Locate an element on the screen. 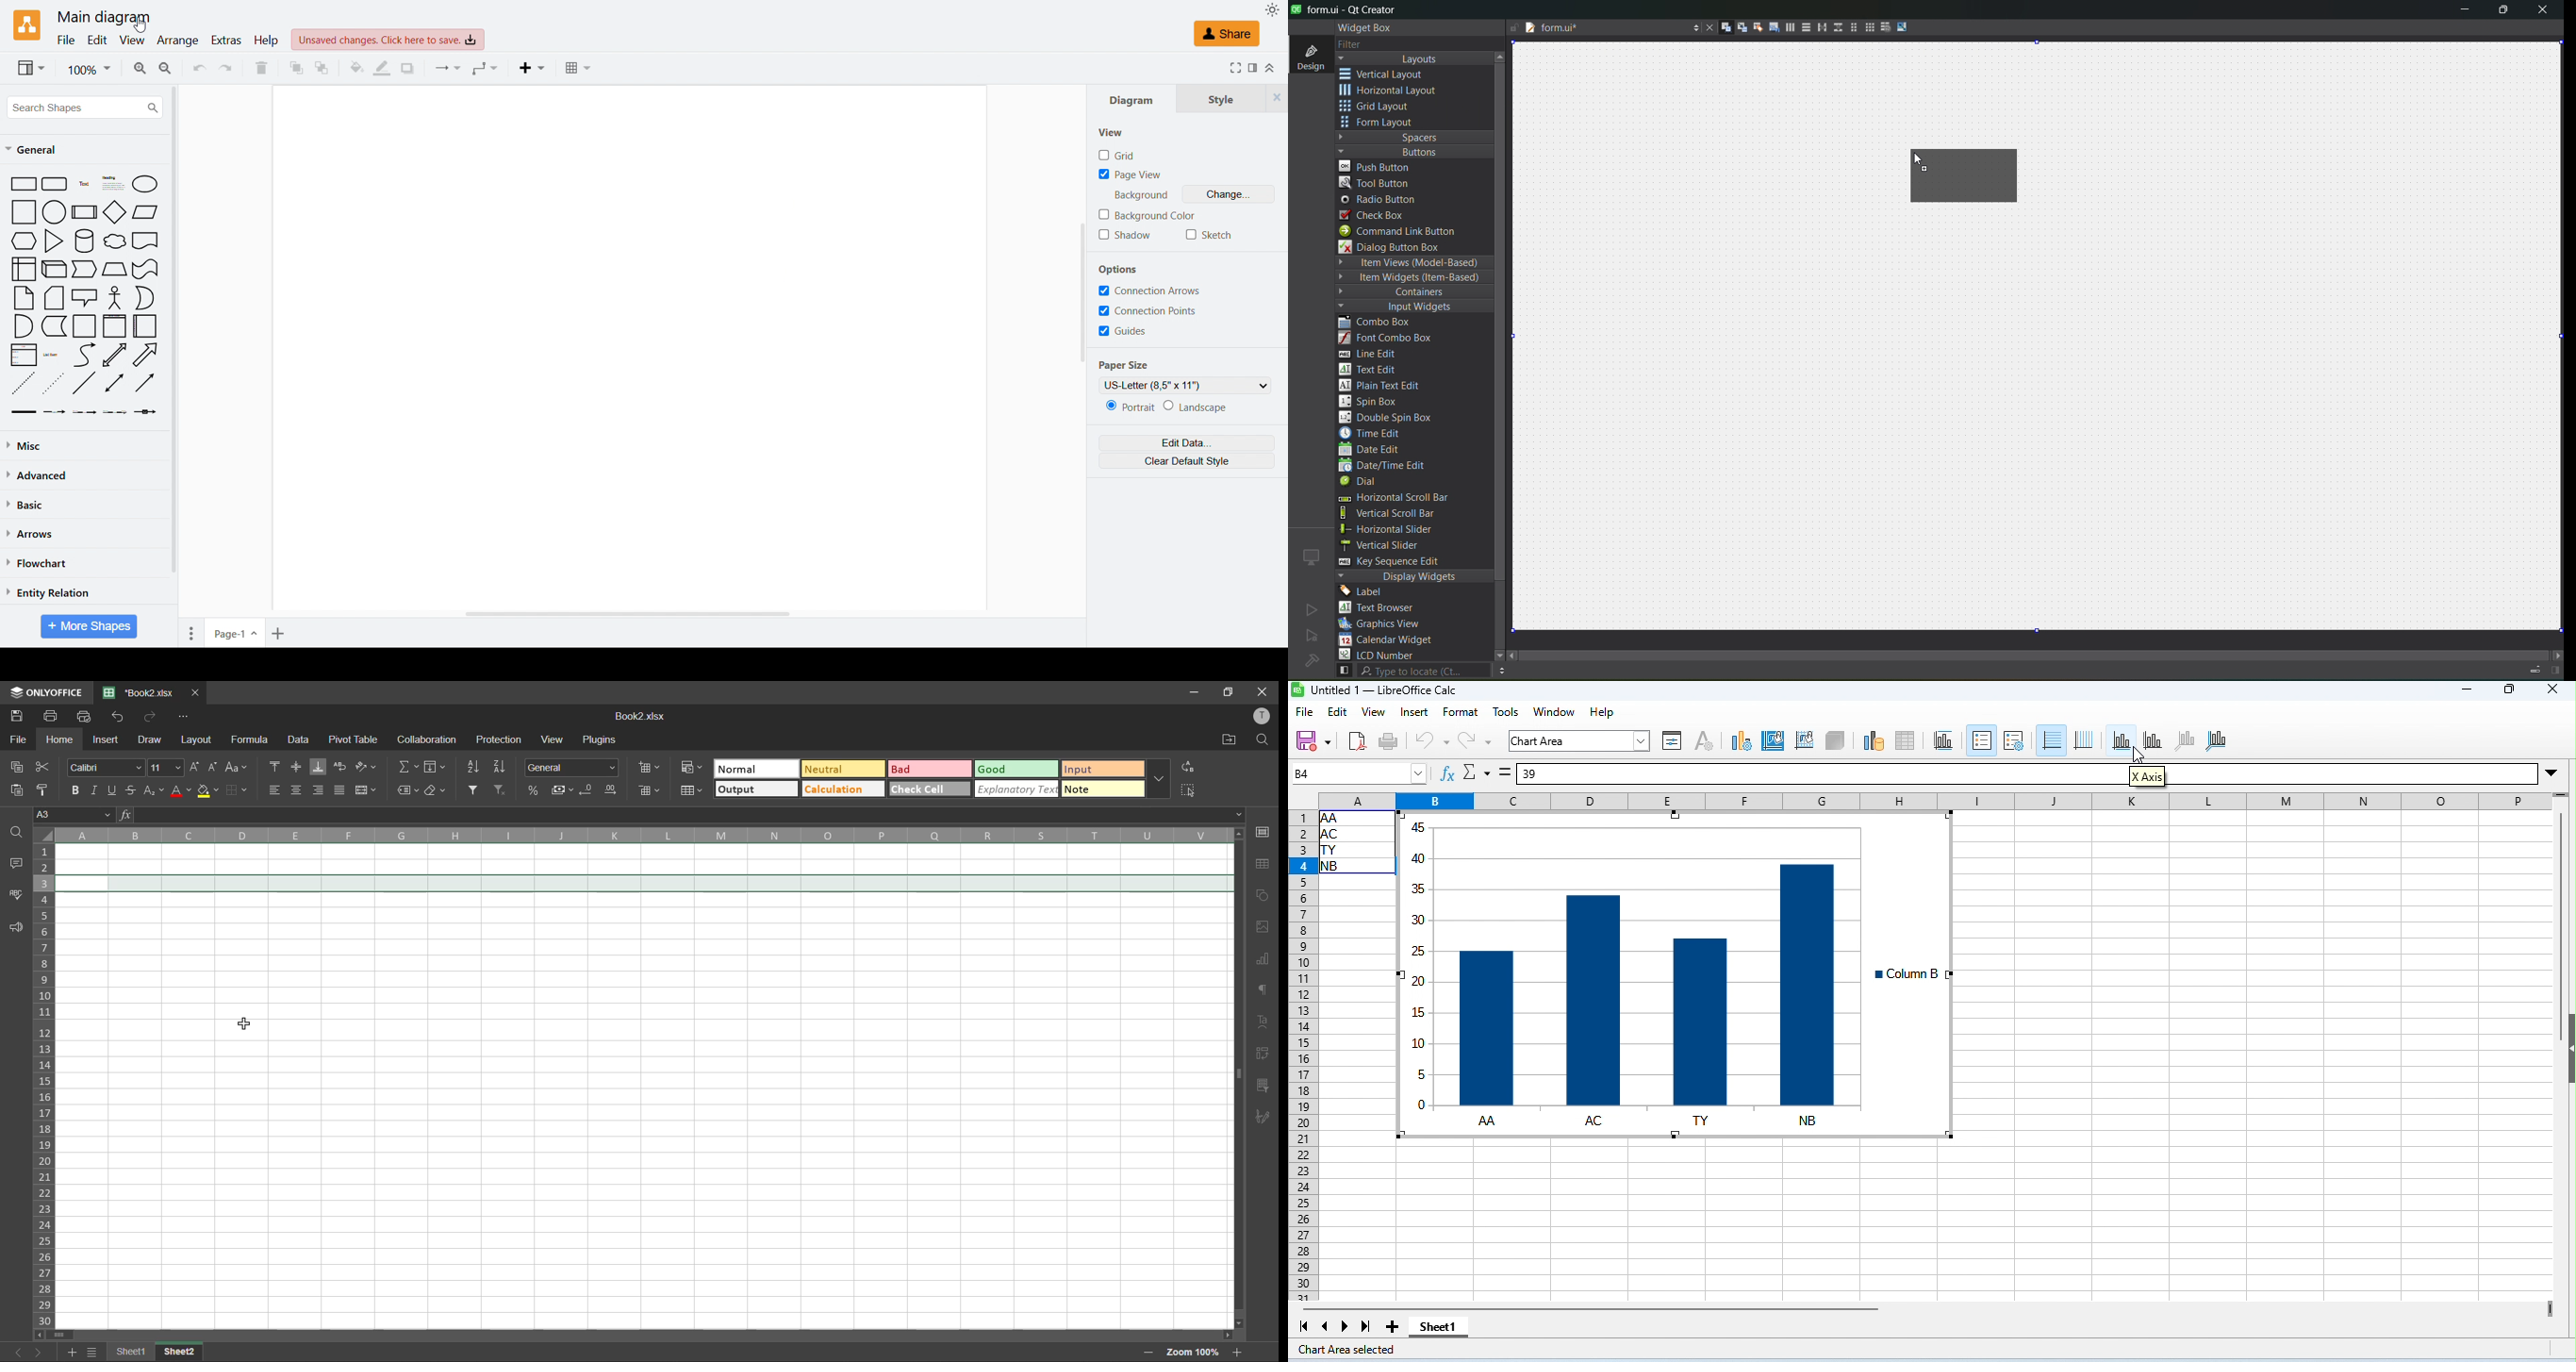 This screenshot has height=1372, width=2576. draw is located at coordinates (151, 738).